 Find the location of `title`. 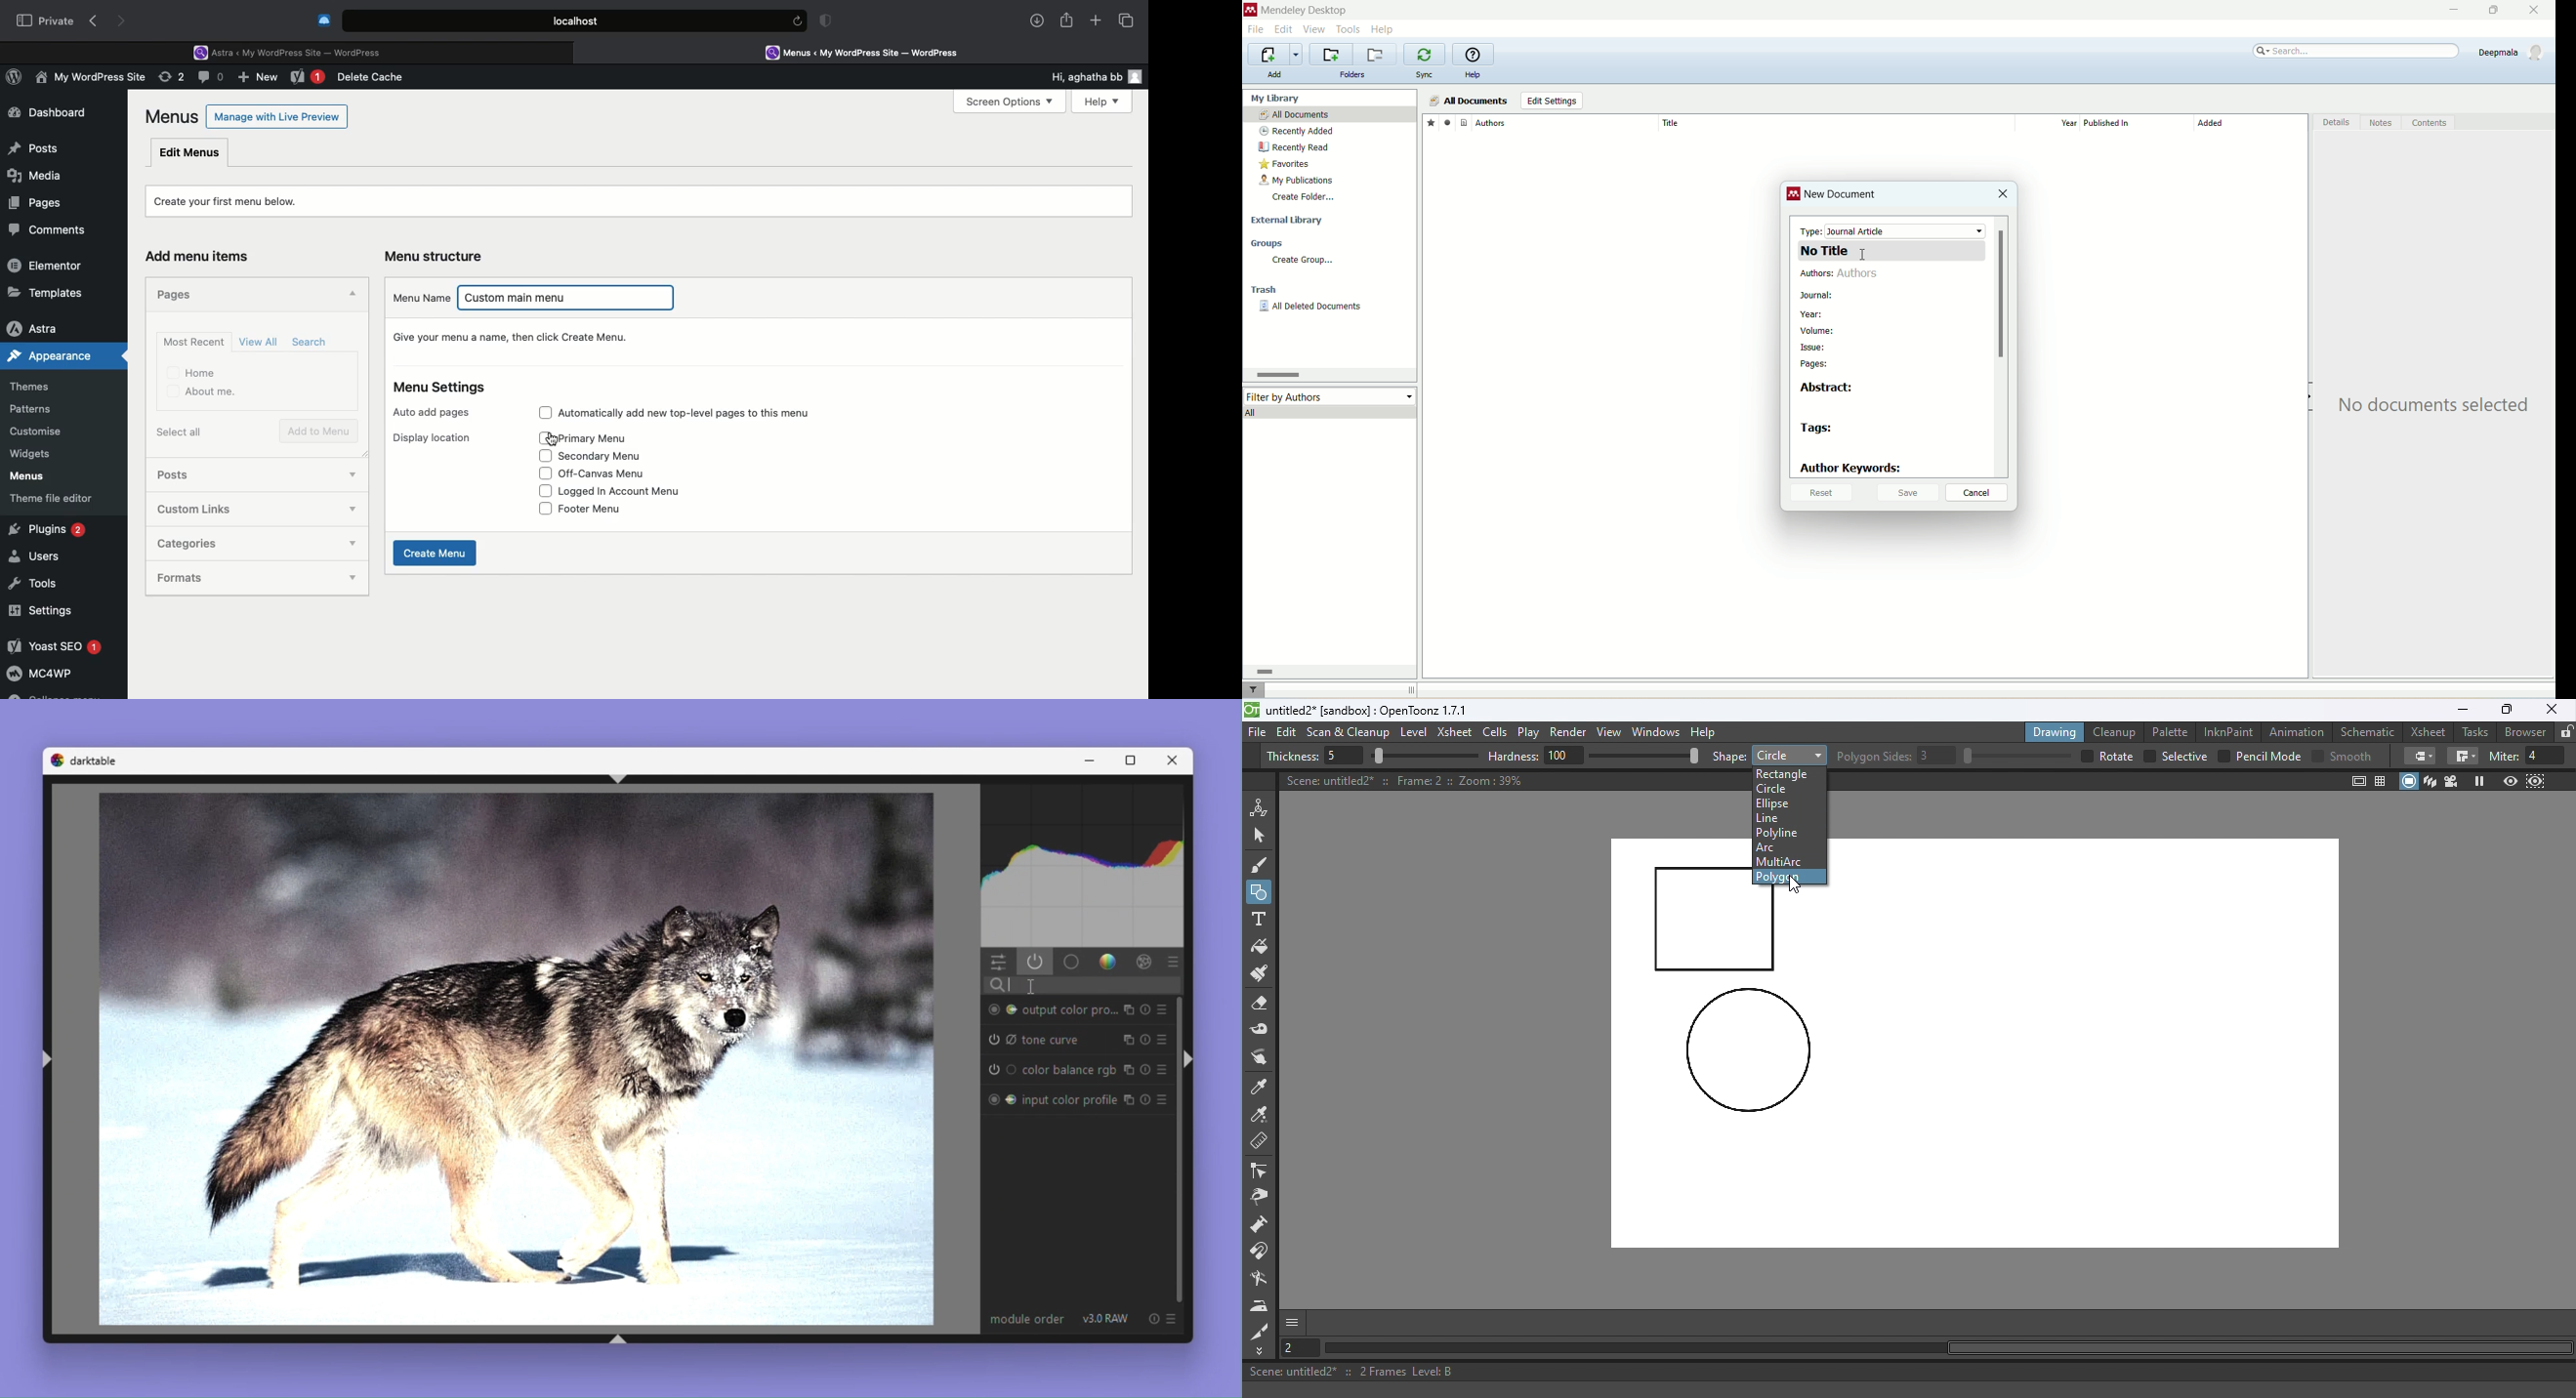

title is located at coordinates (1835, 122).